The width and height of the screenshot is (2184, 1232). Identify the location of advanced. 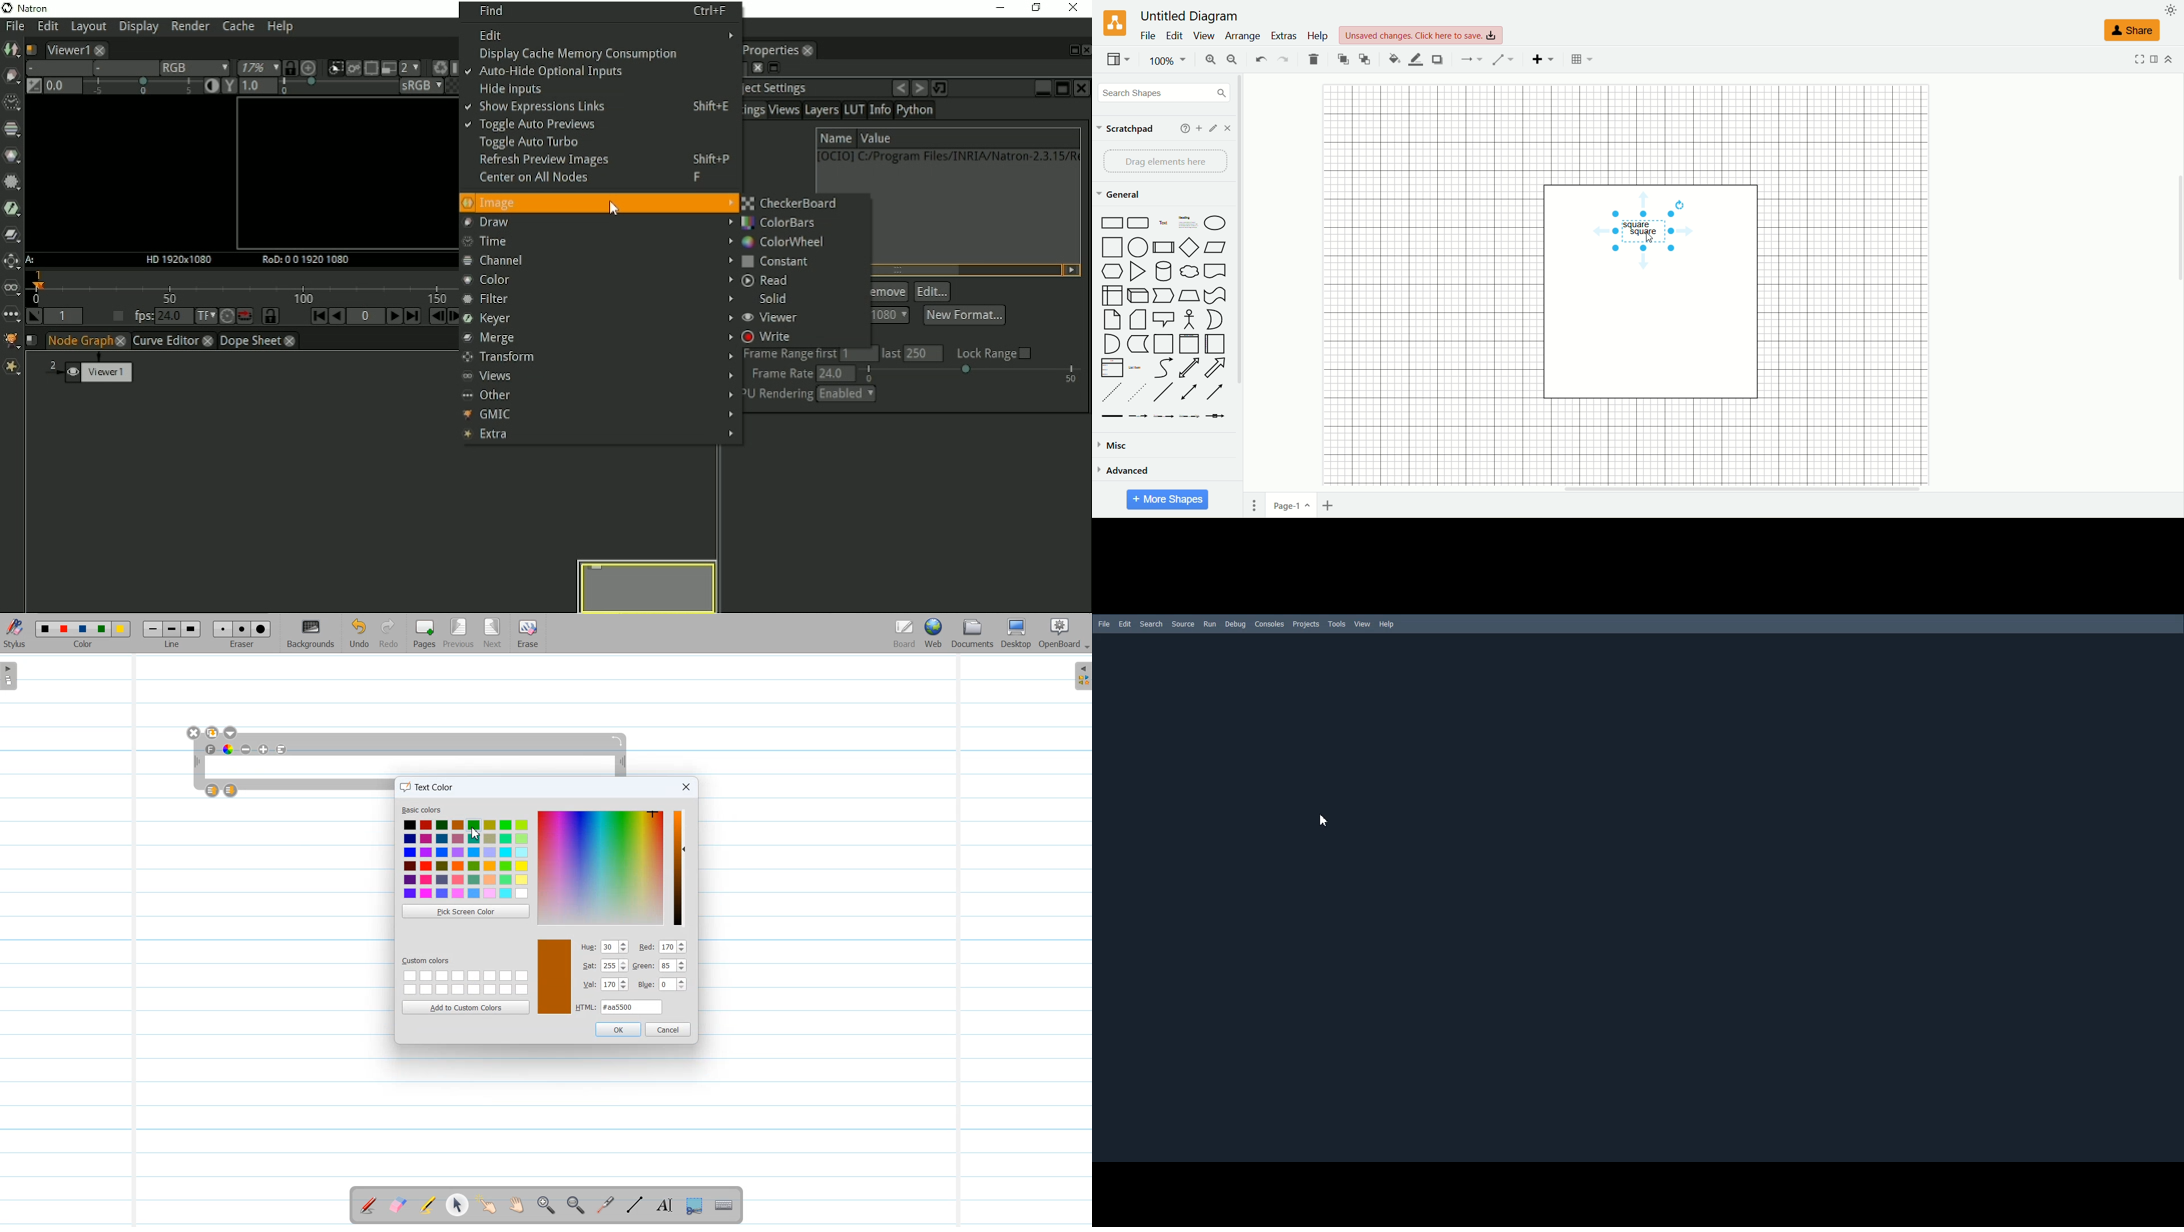
(1131, 470).